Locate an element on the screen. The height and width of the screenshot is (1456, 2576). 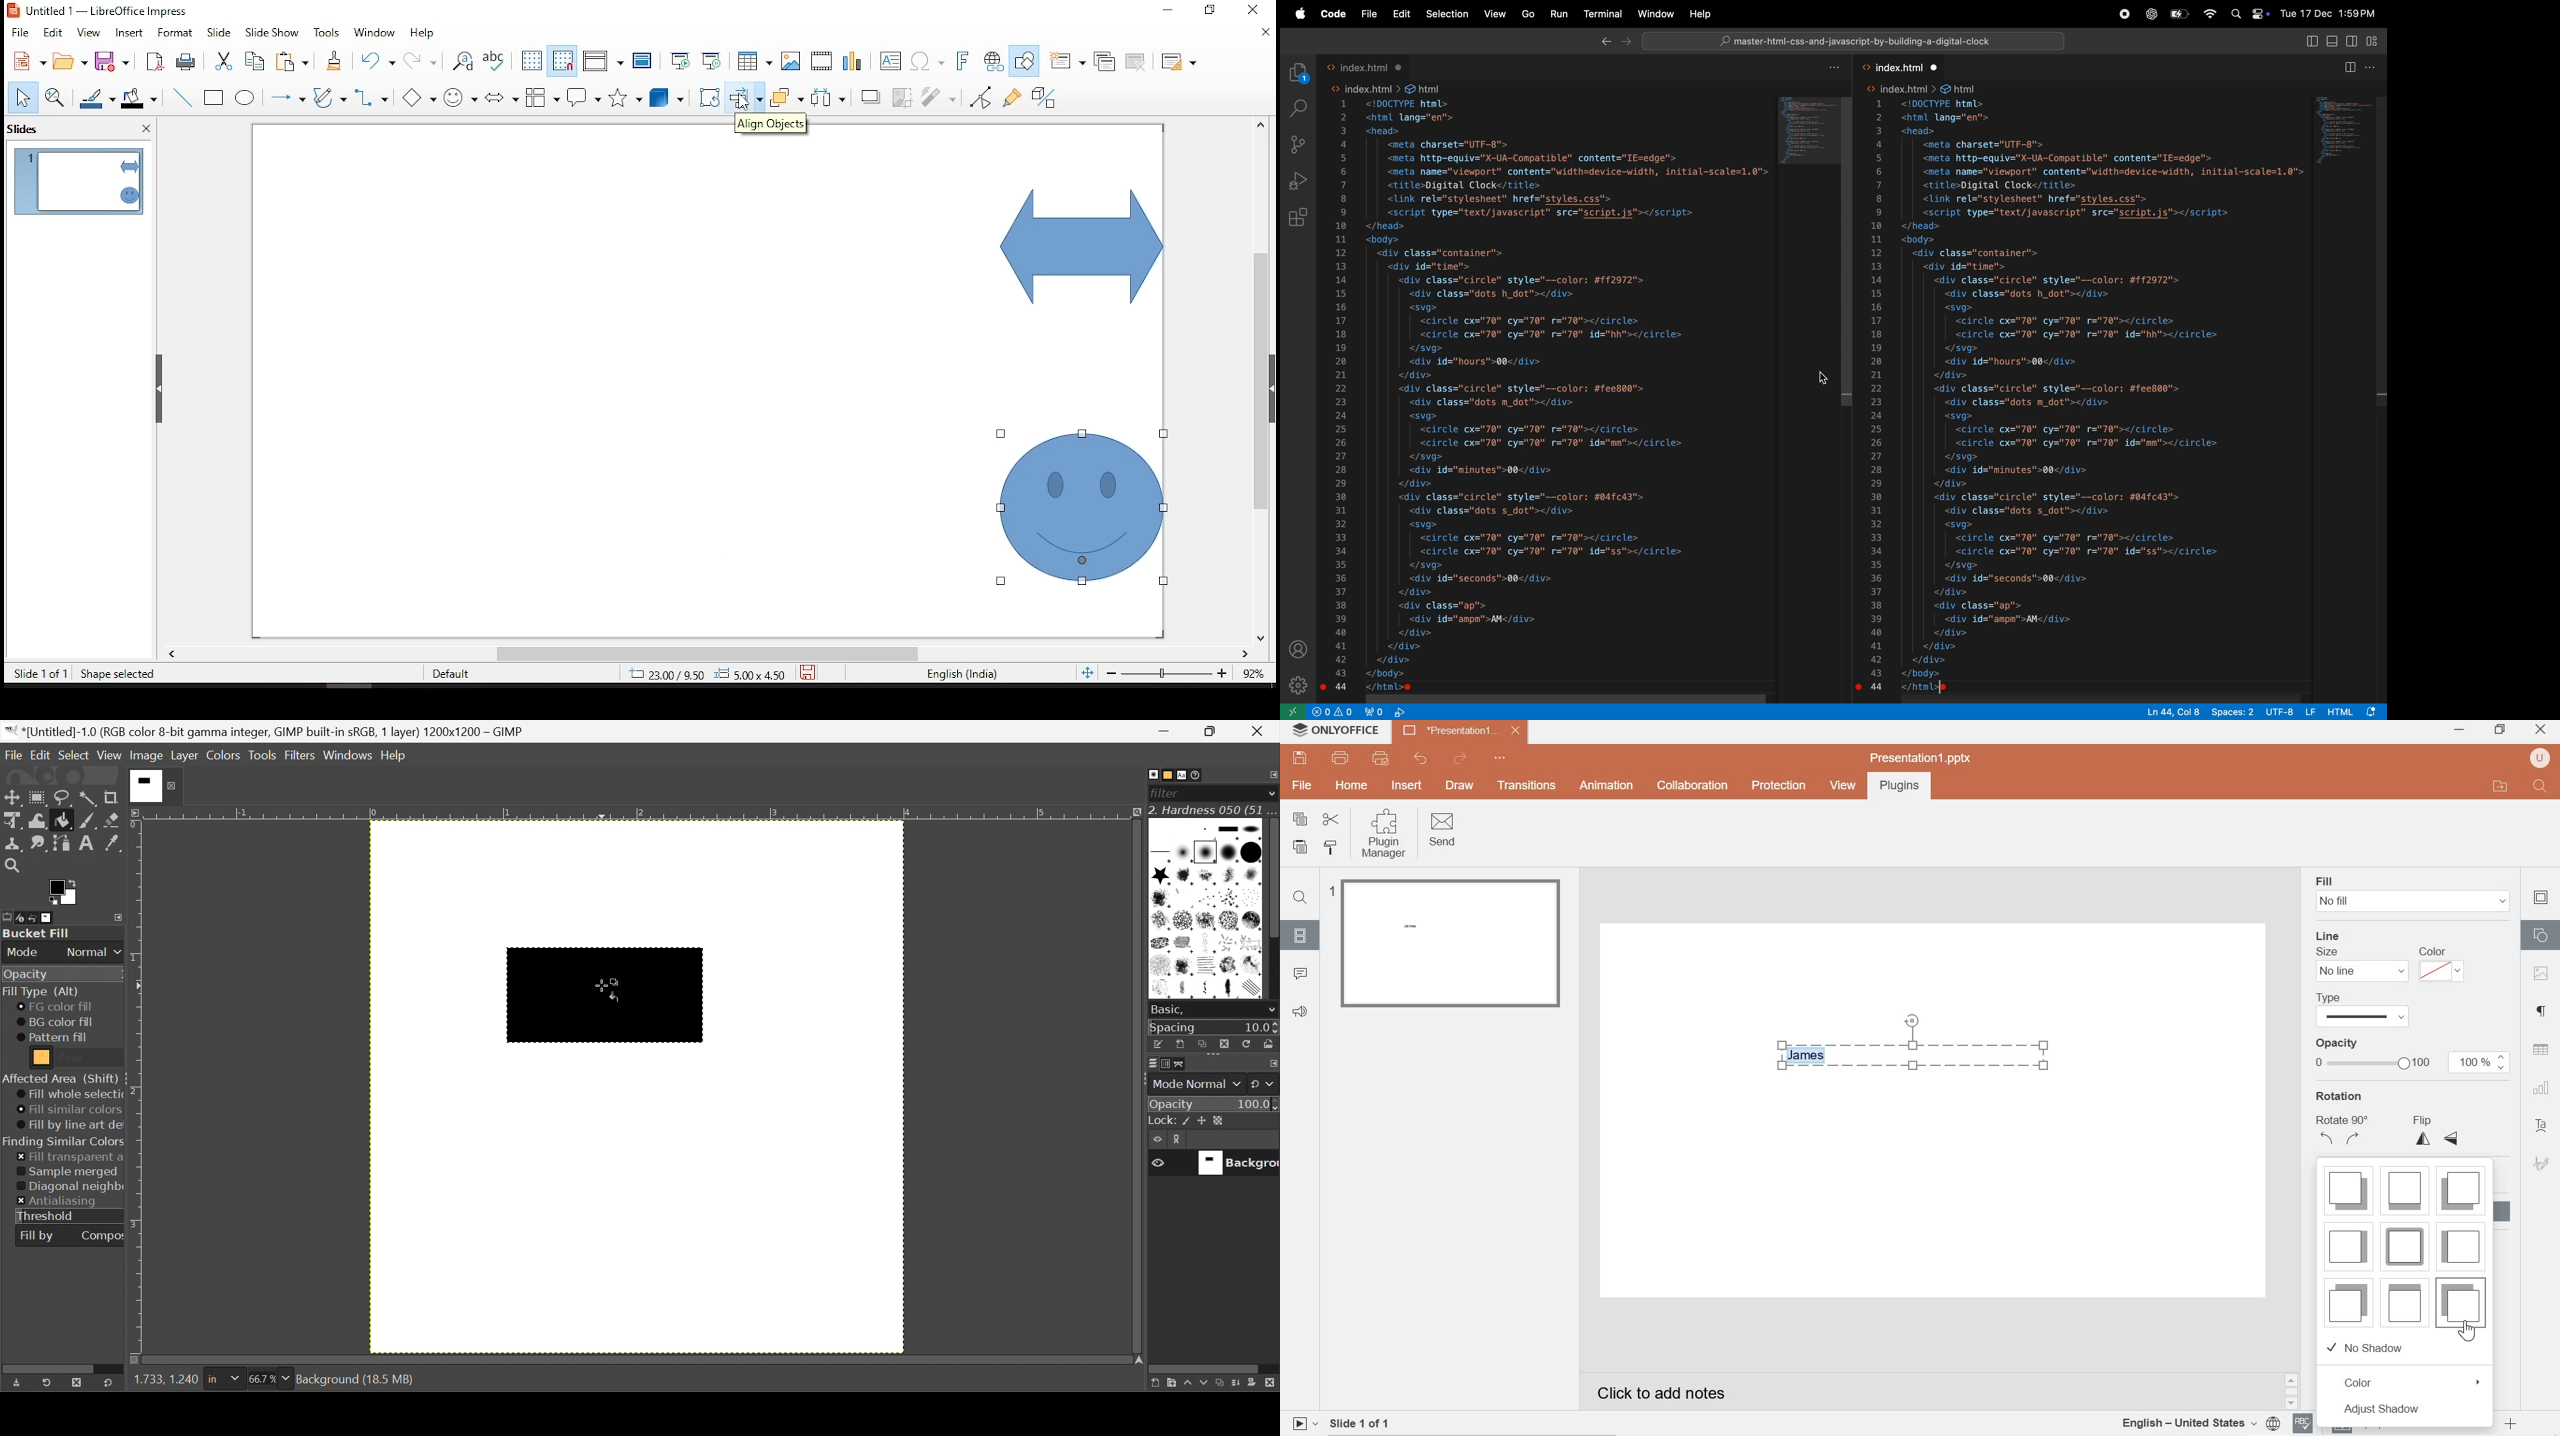
Ellipse Select Tool is located at coordinates (37, 798).